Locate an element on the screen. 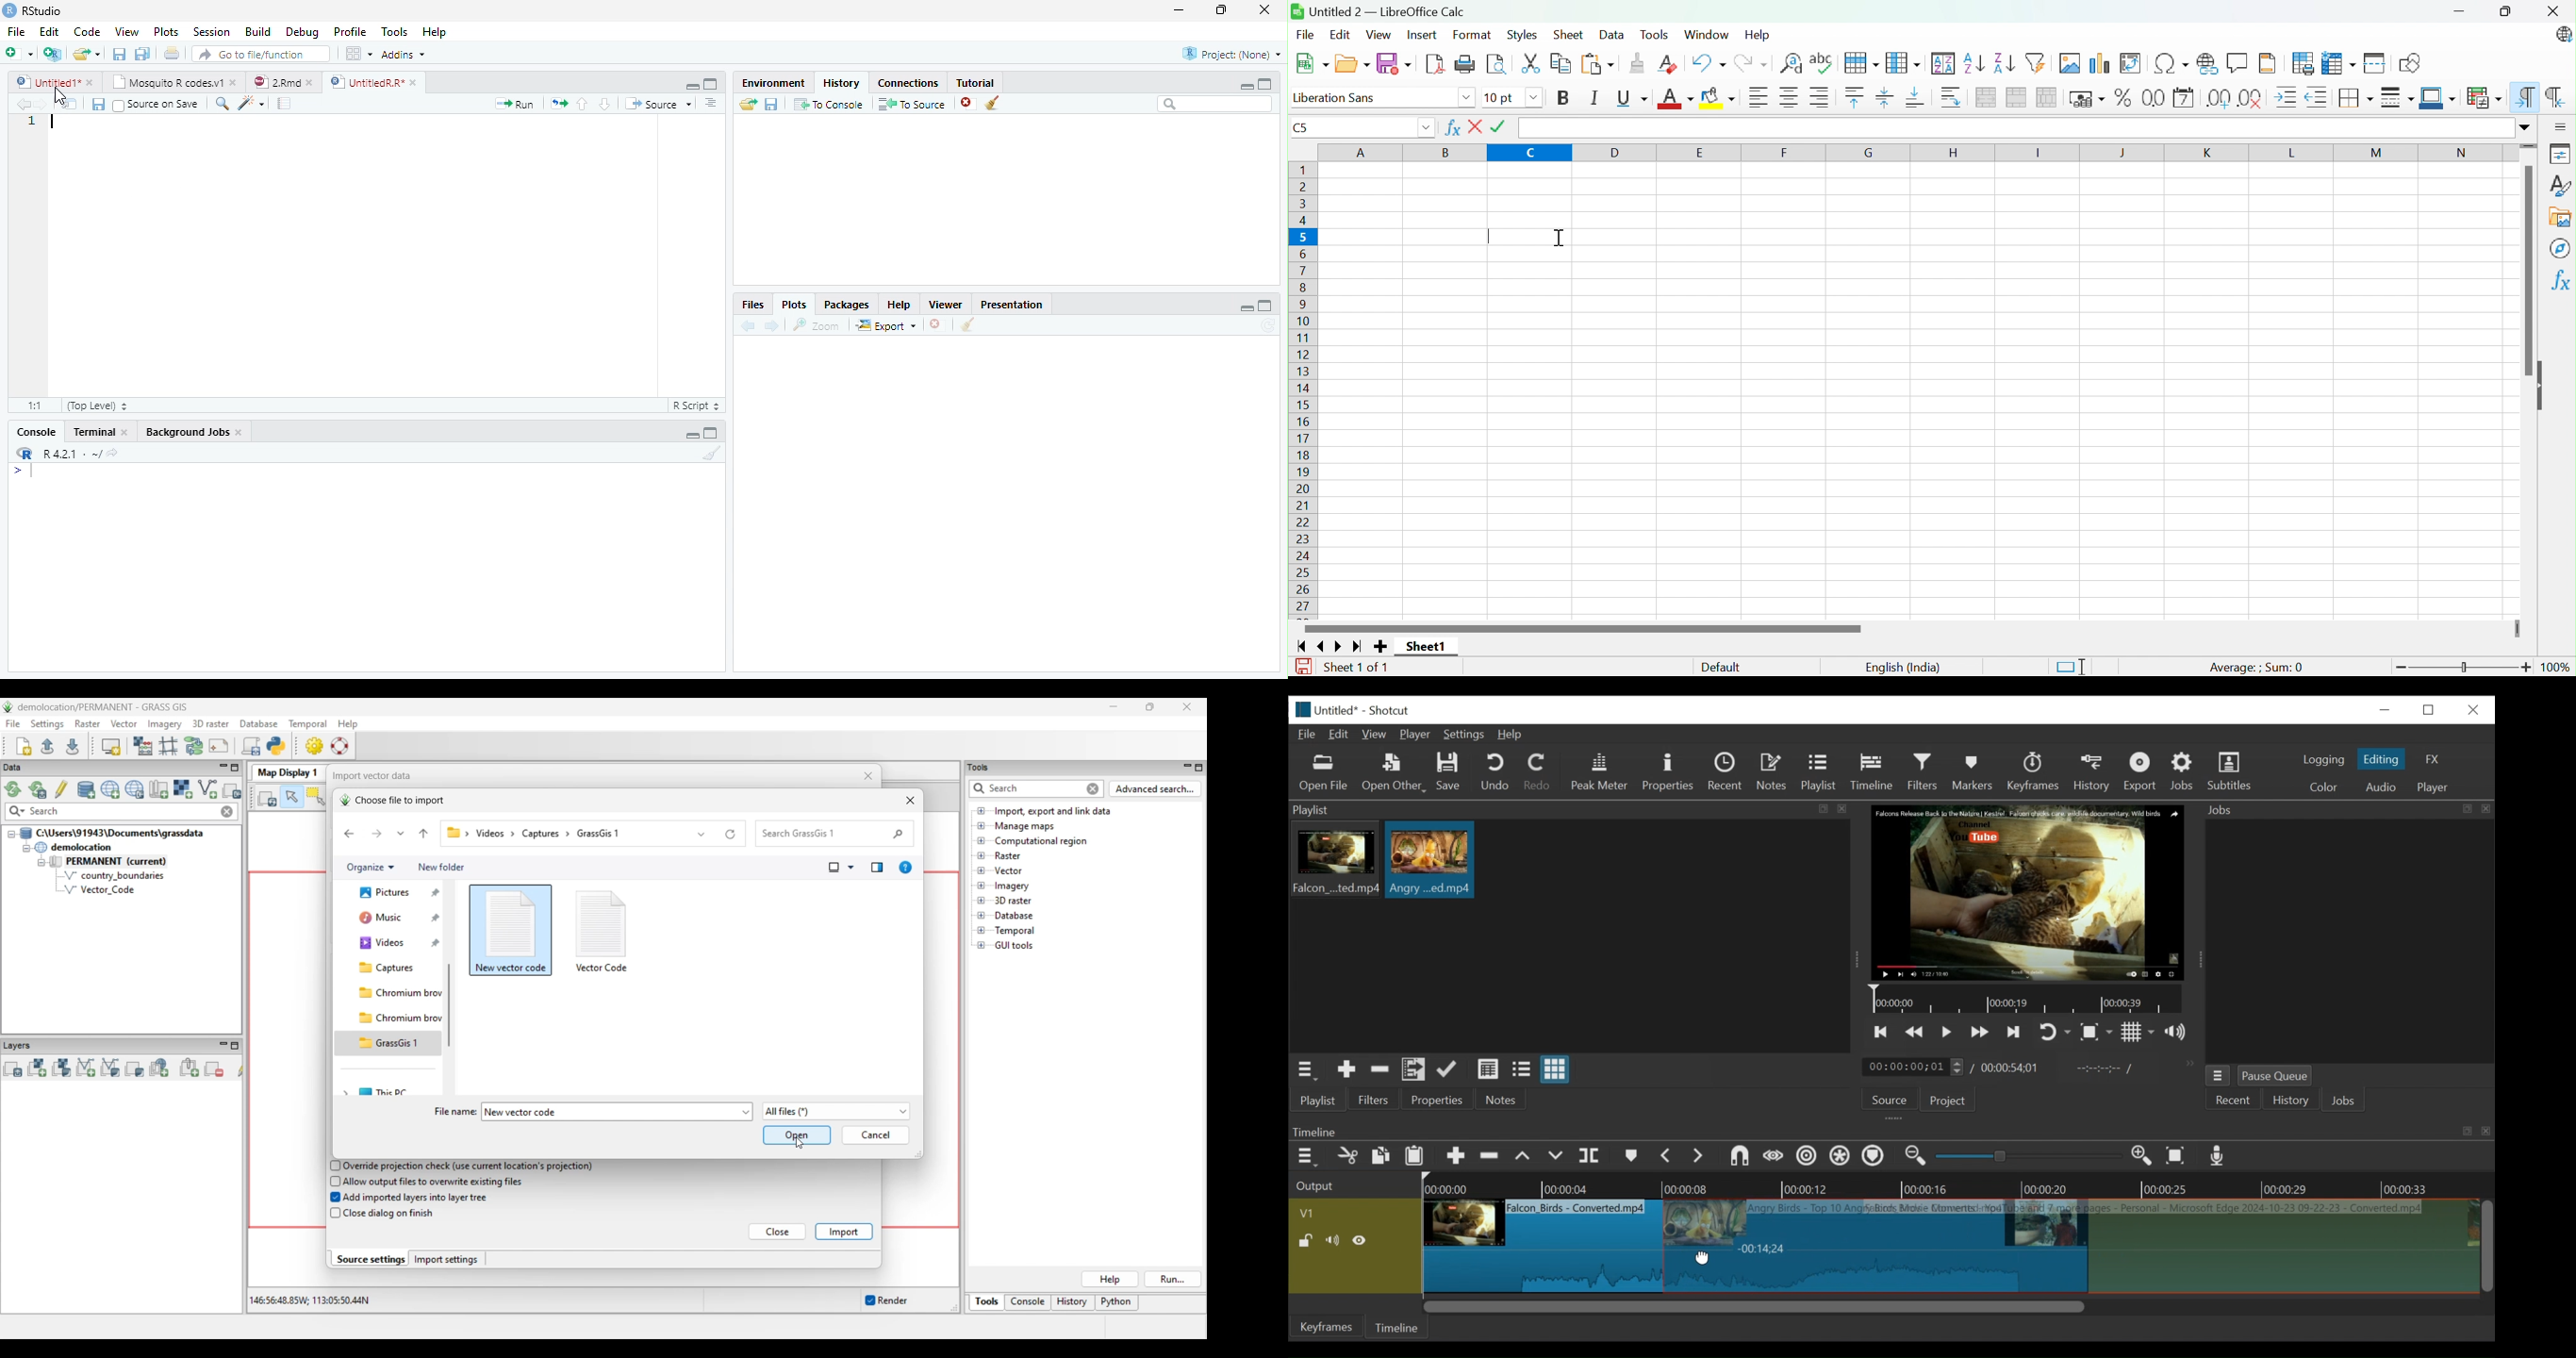 This screenshot has width=2576, height=1372. Help is located at coordinates (435, 31).